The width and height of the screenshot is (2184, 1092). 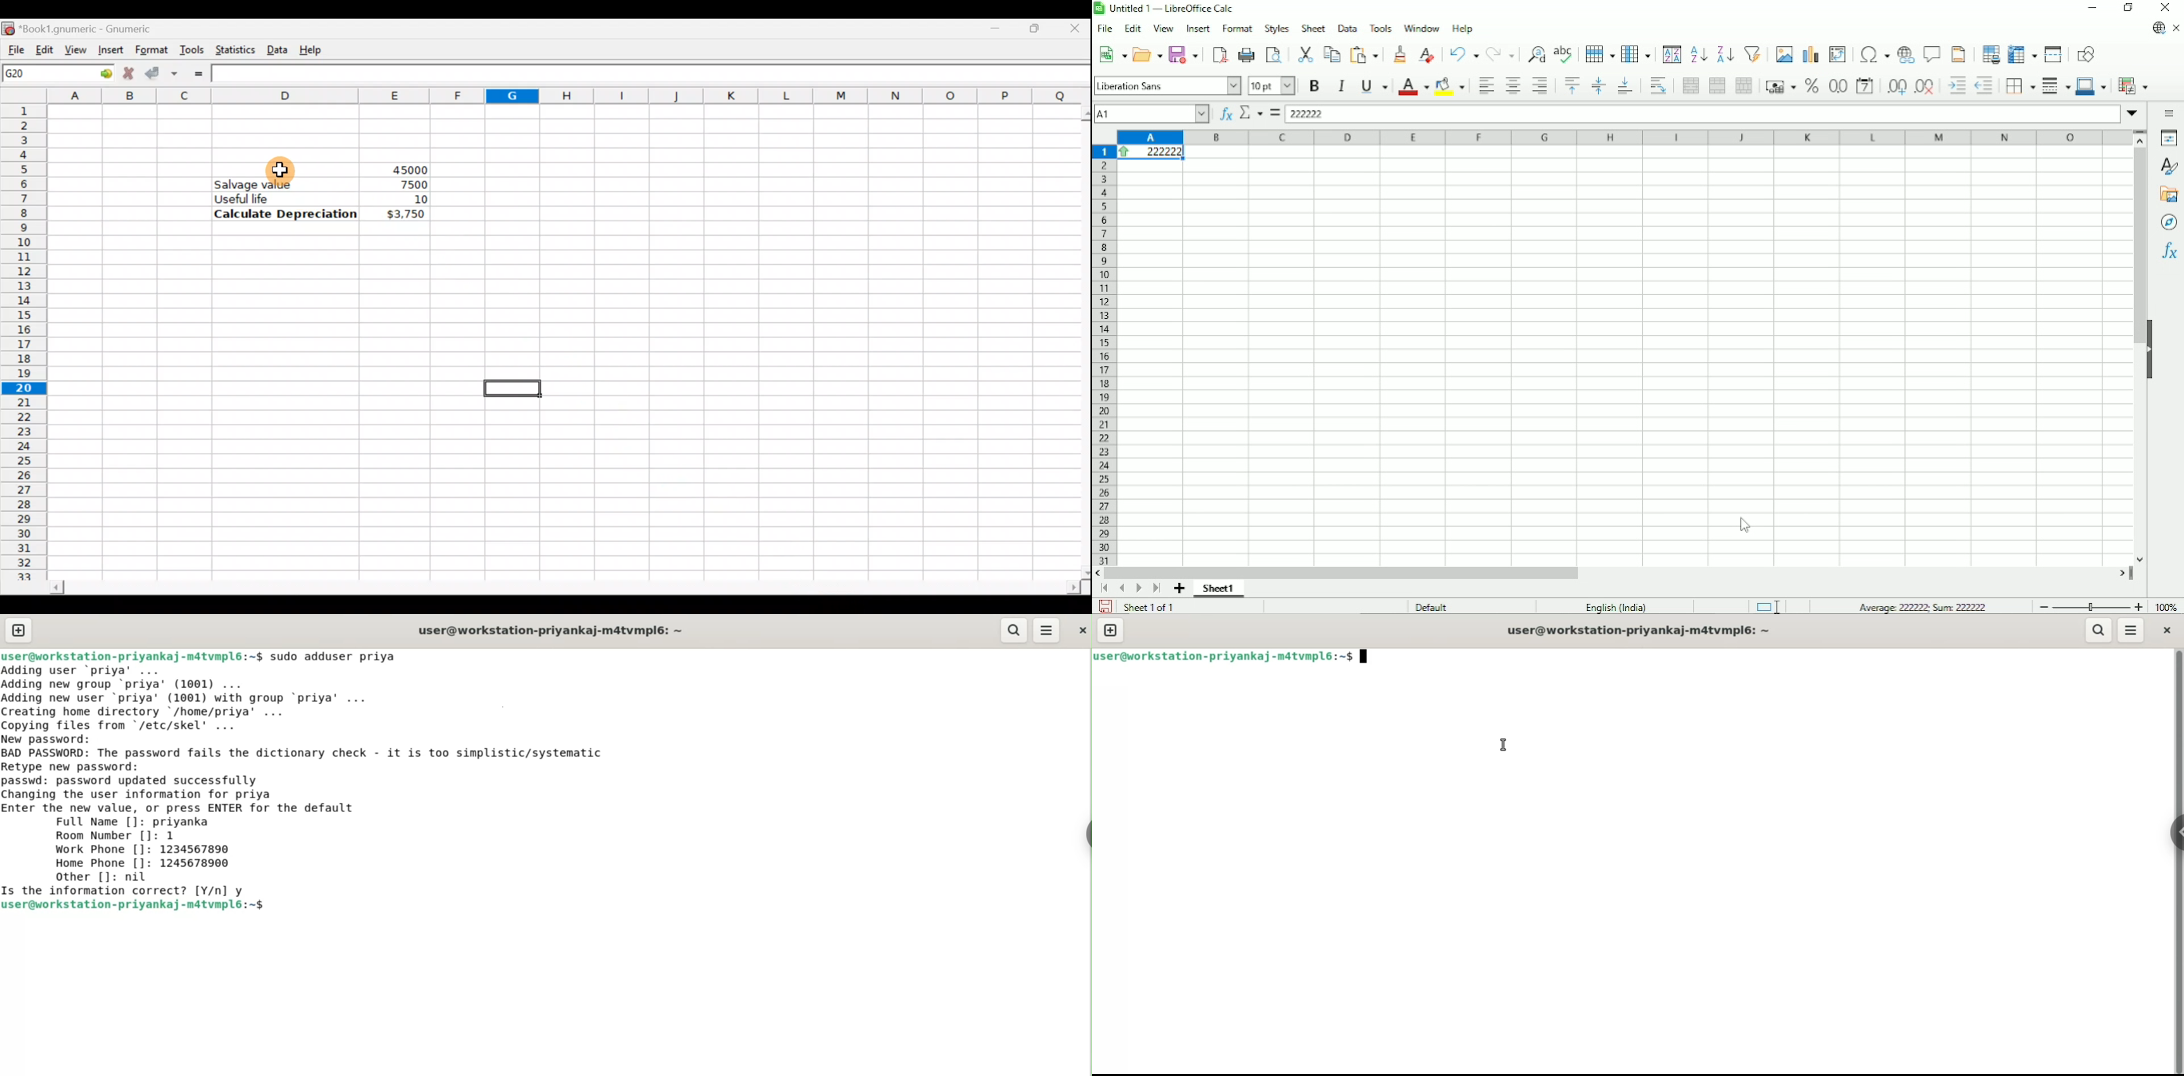 I want to click on zoom out, so click(x=2043, y=606).